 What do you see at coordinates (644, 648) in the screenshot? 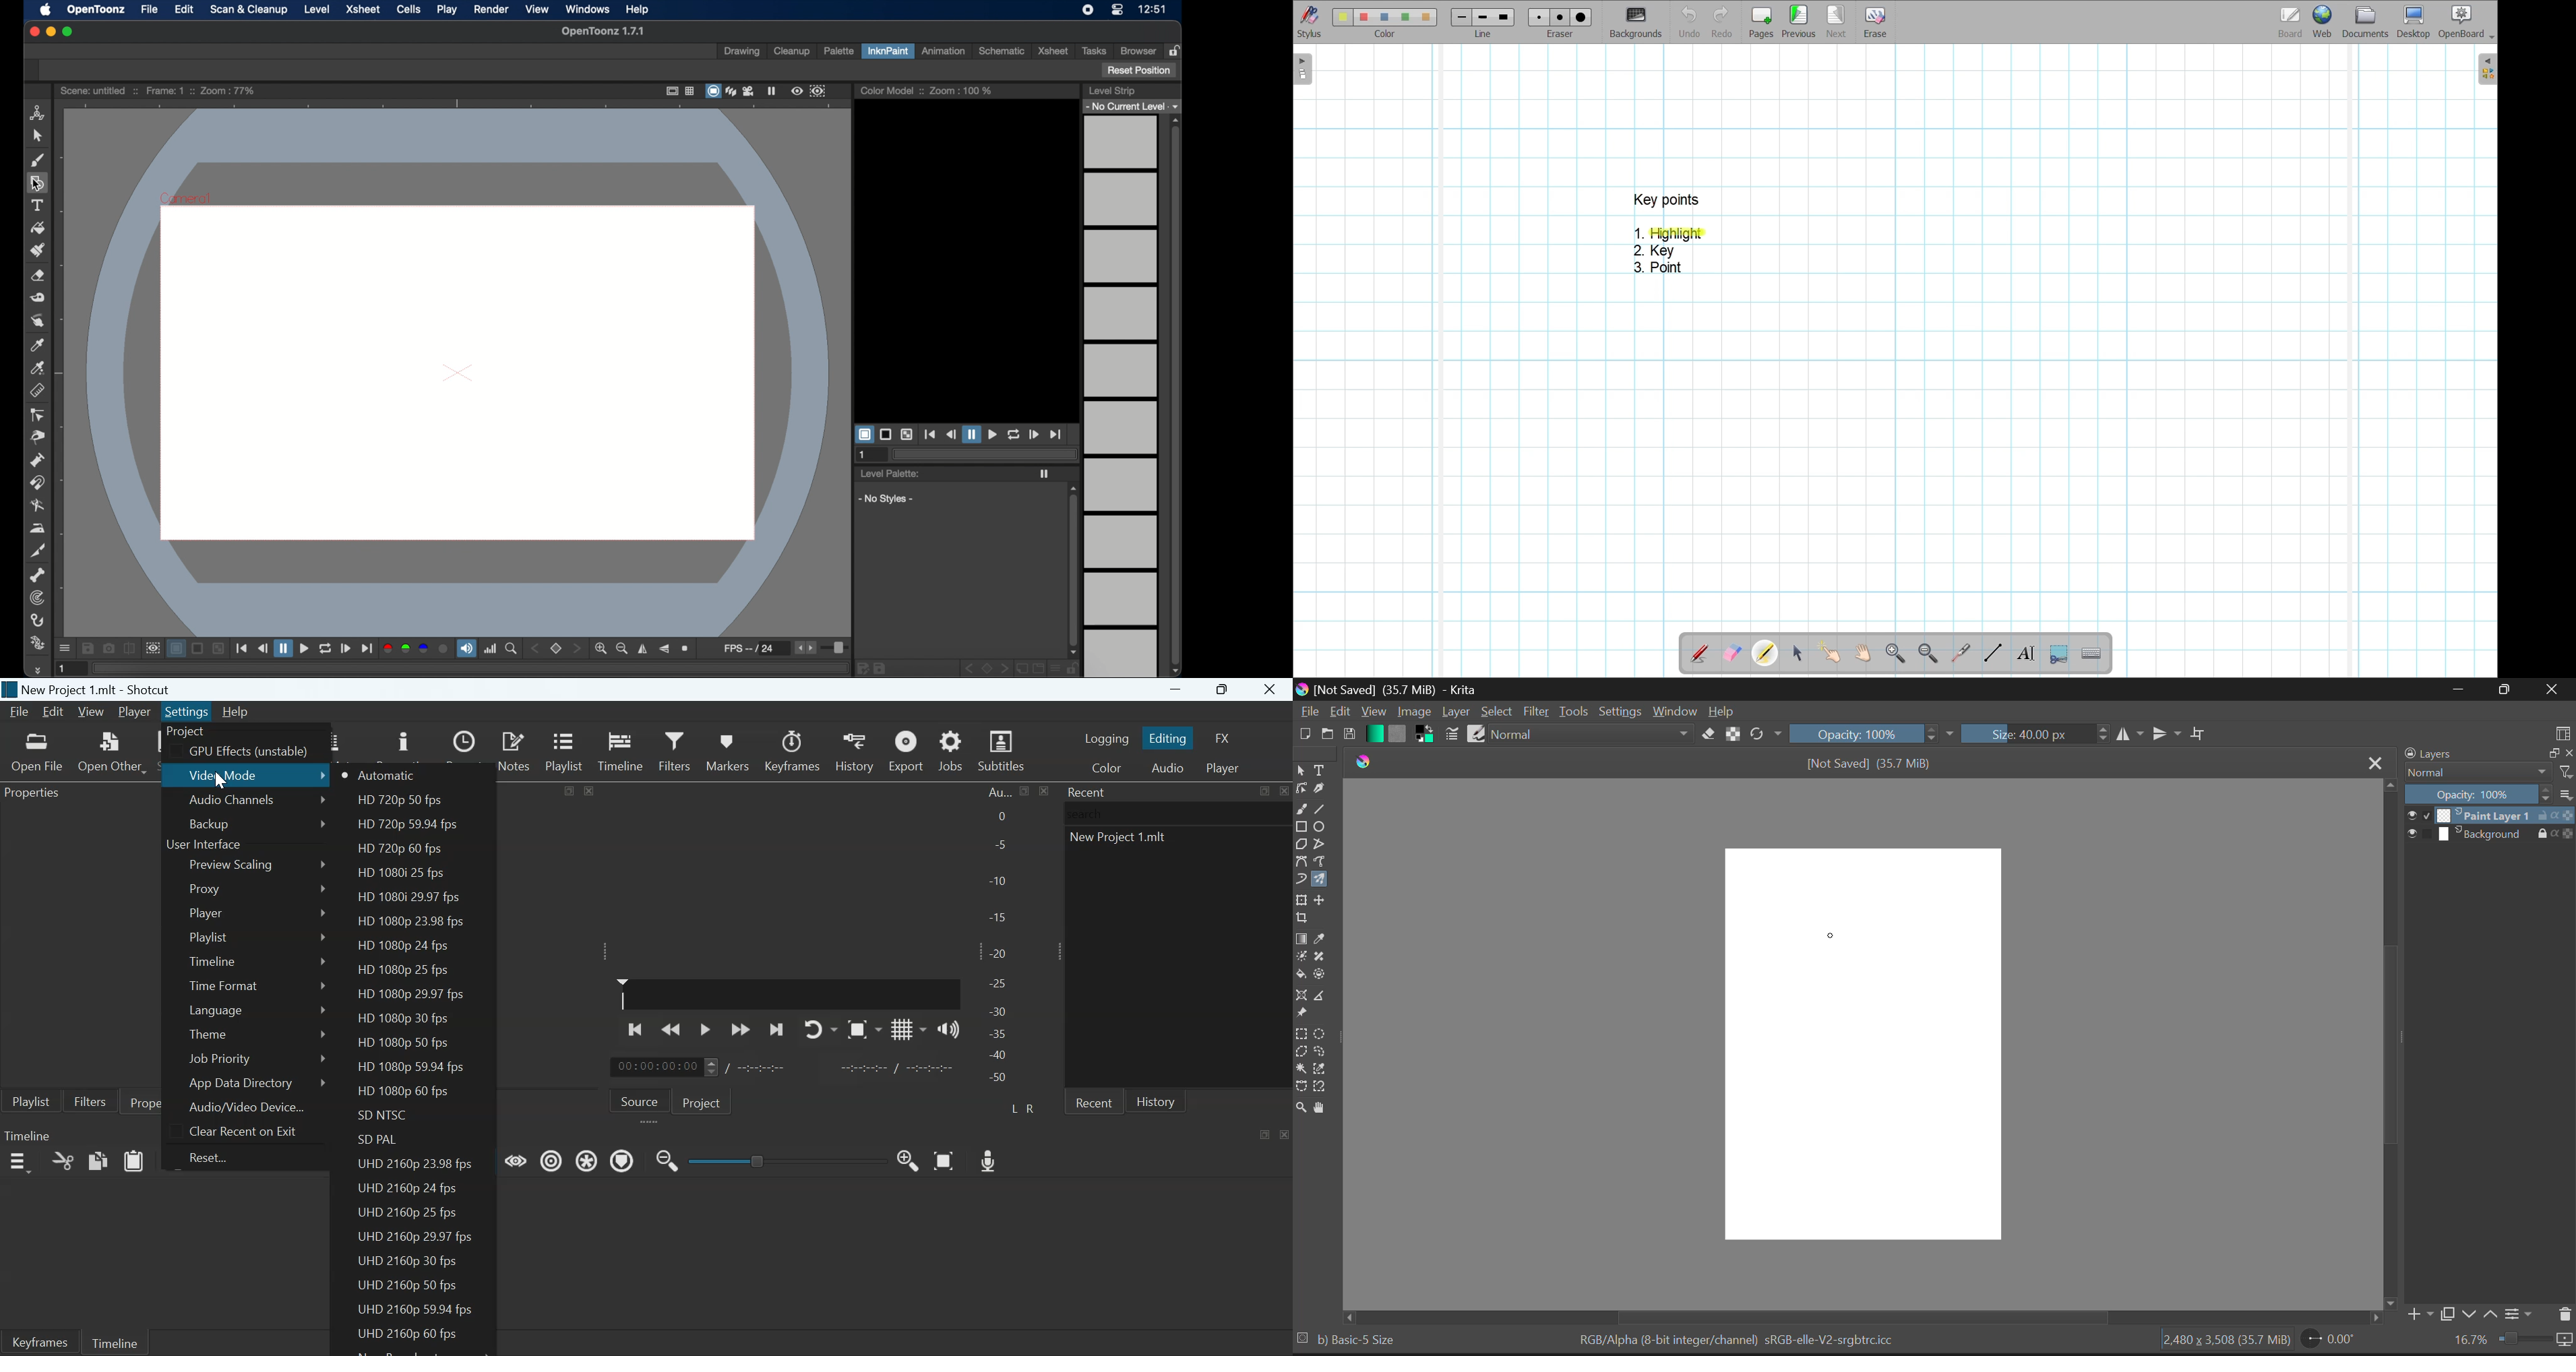
I see `flip horizontally` at bounding box center [644, 648].